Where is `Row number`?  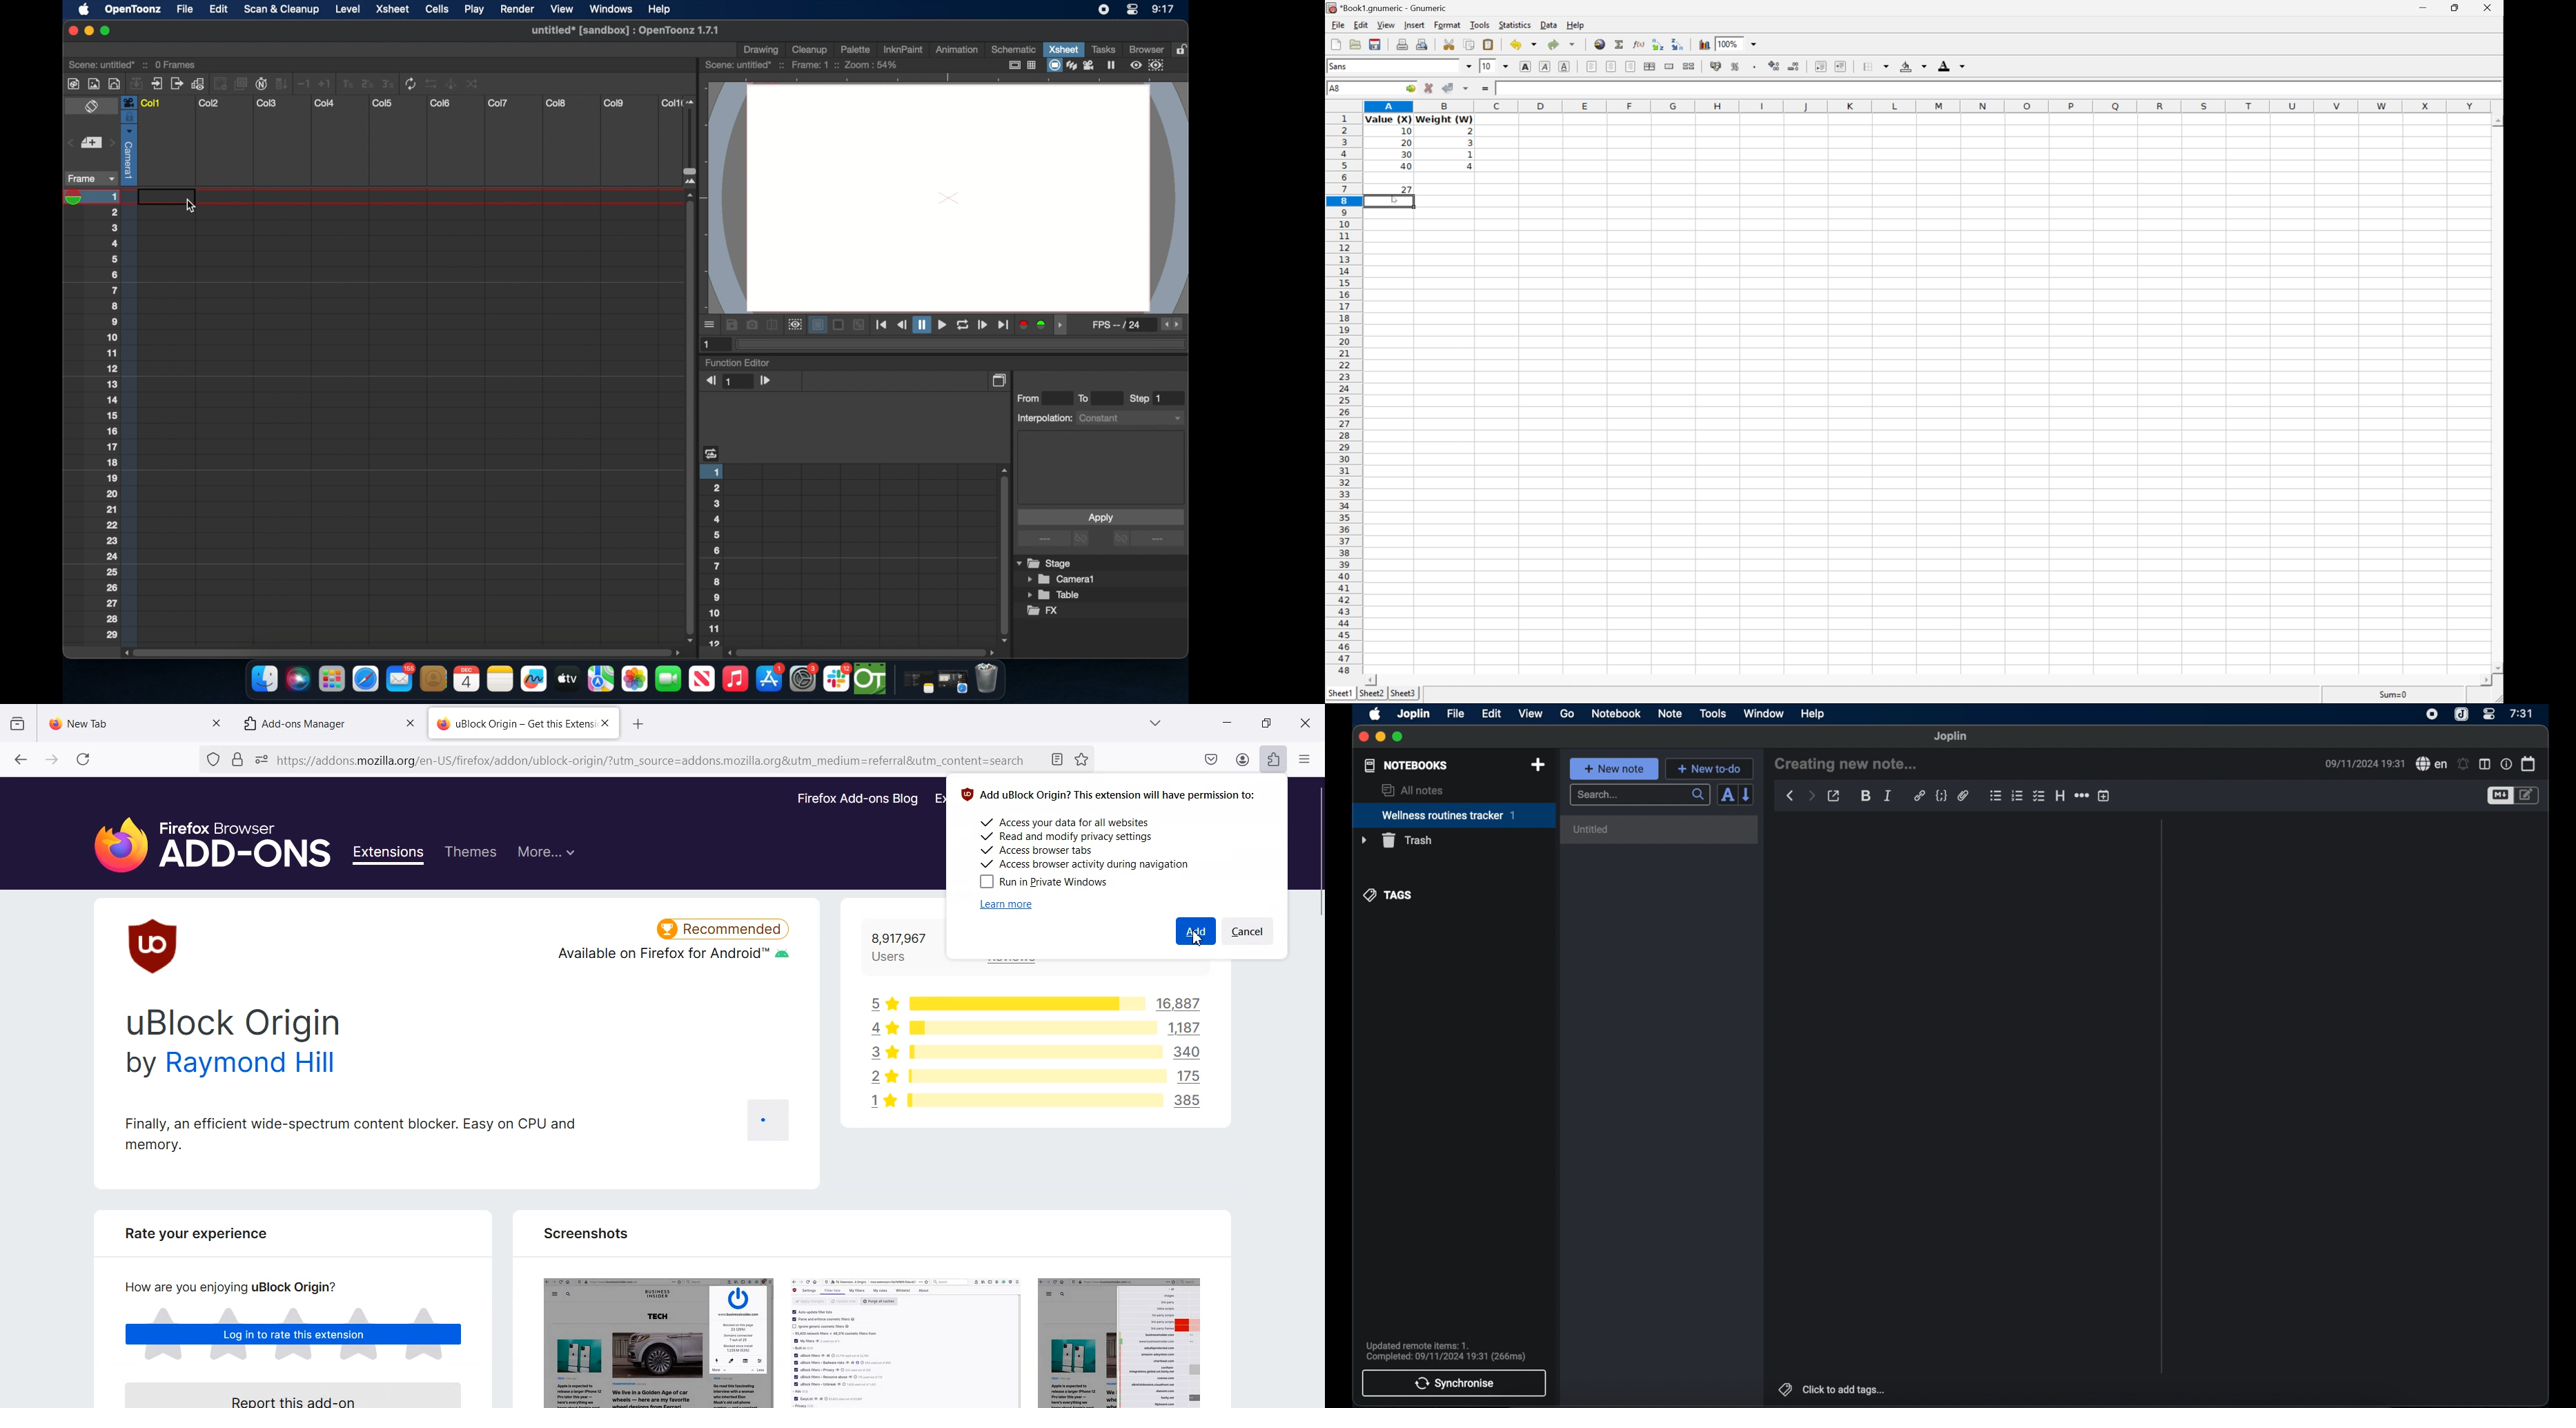
Row number is located at coordinates (1342, 396).